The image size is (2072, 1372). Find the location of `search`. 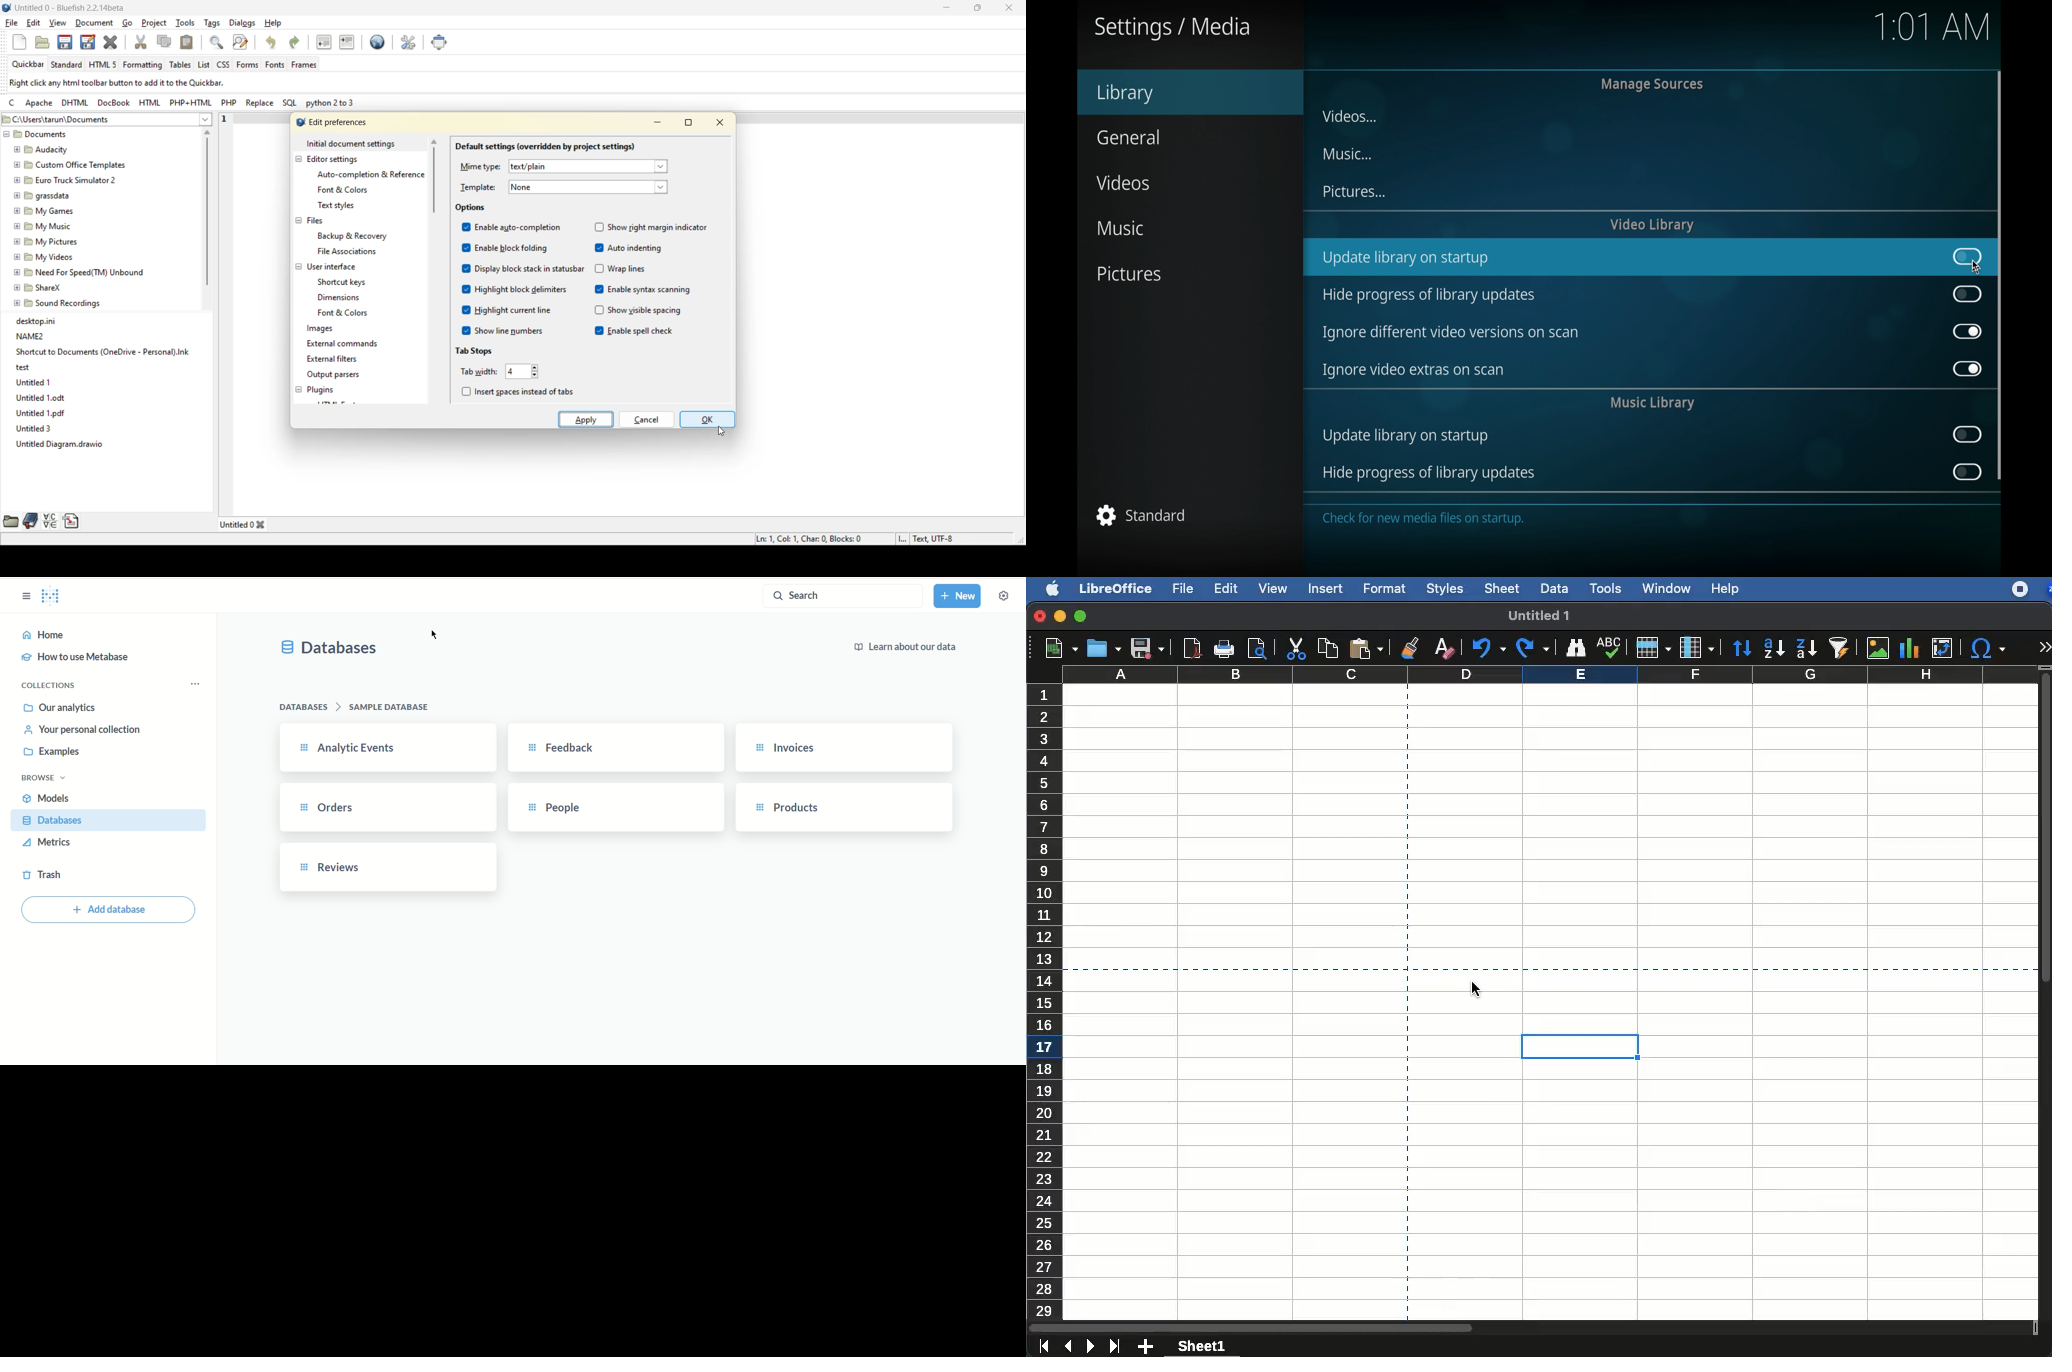

search is located at coordinates (841, 597).